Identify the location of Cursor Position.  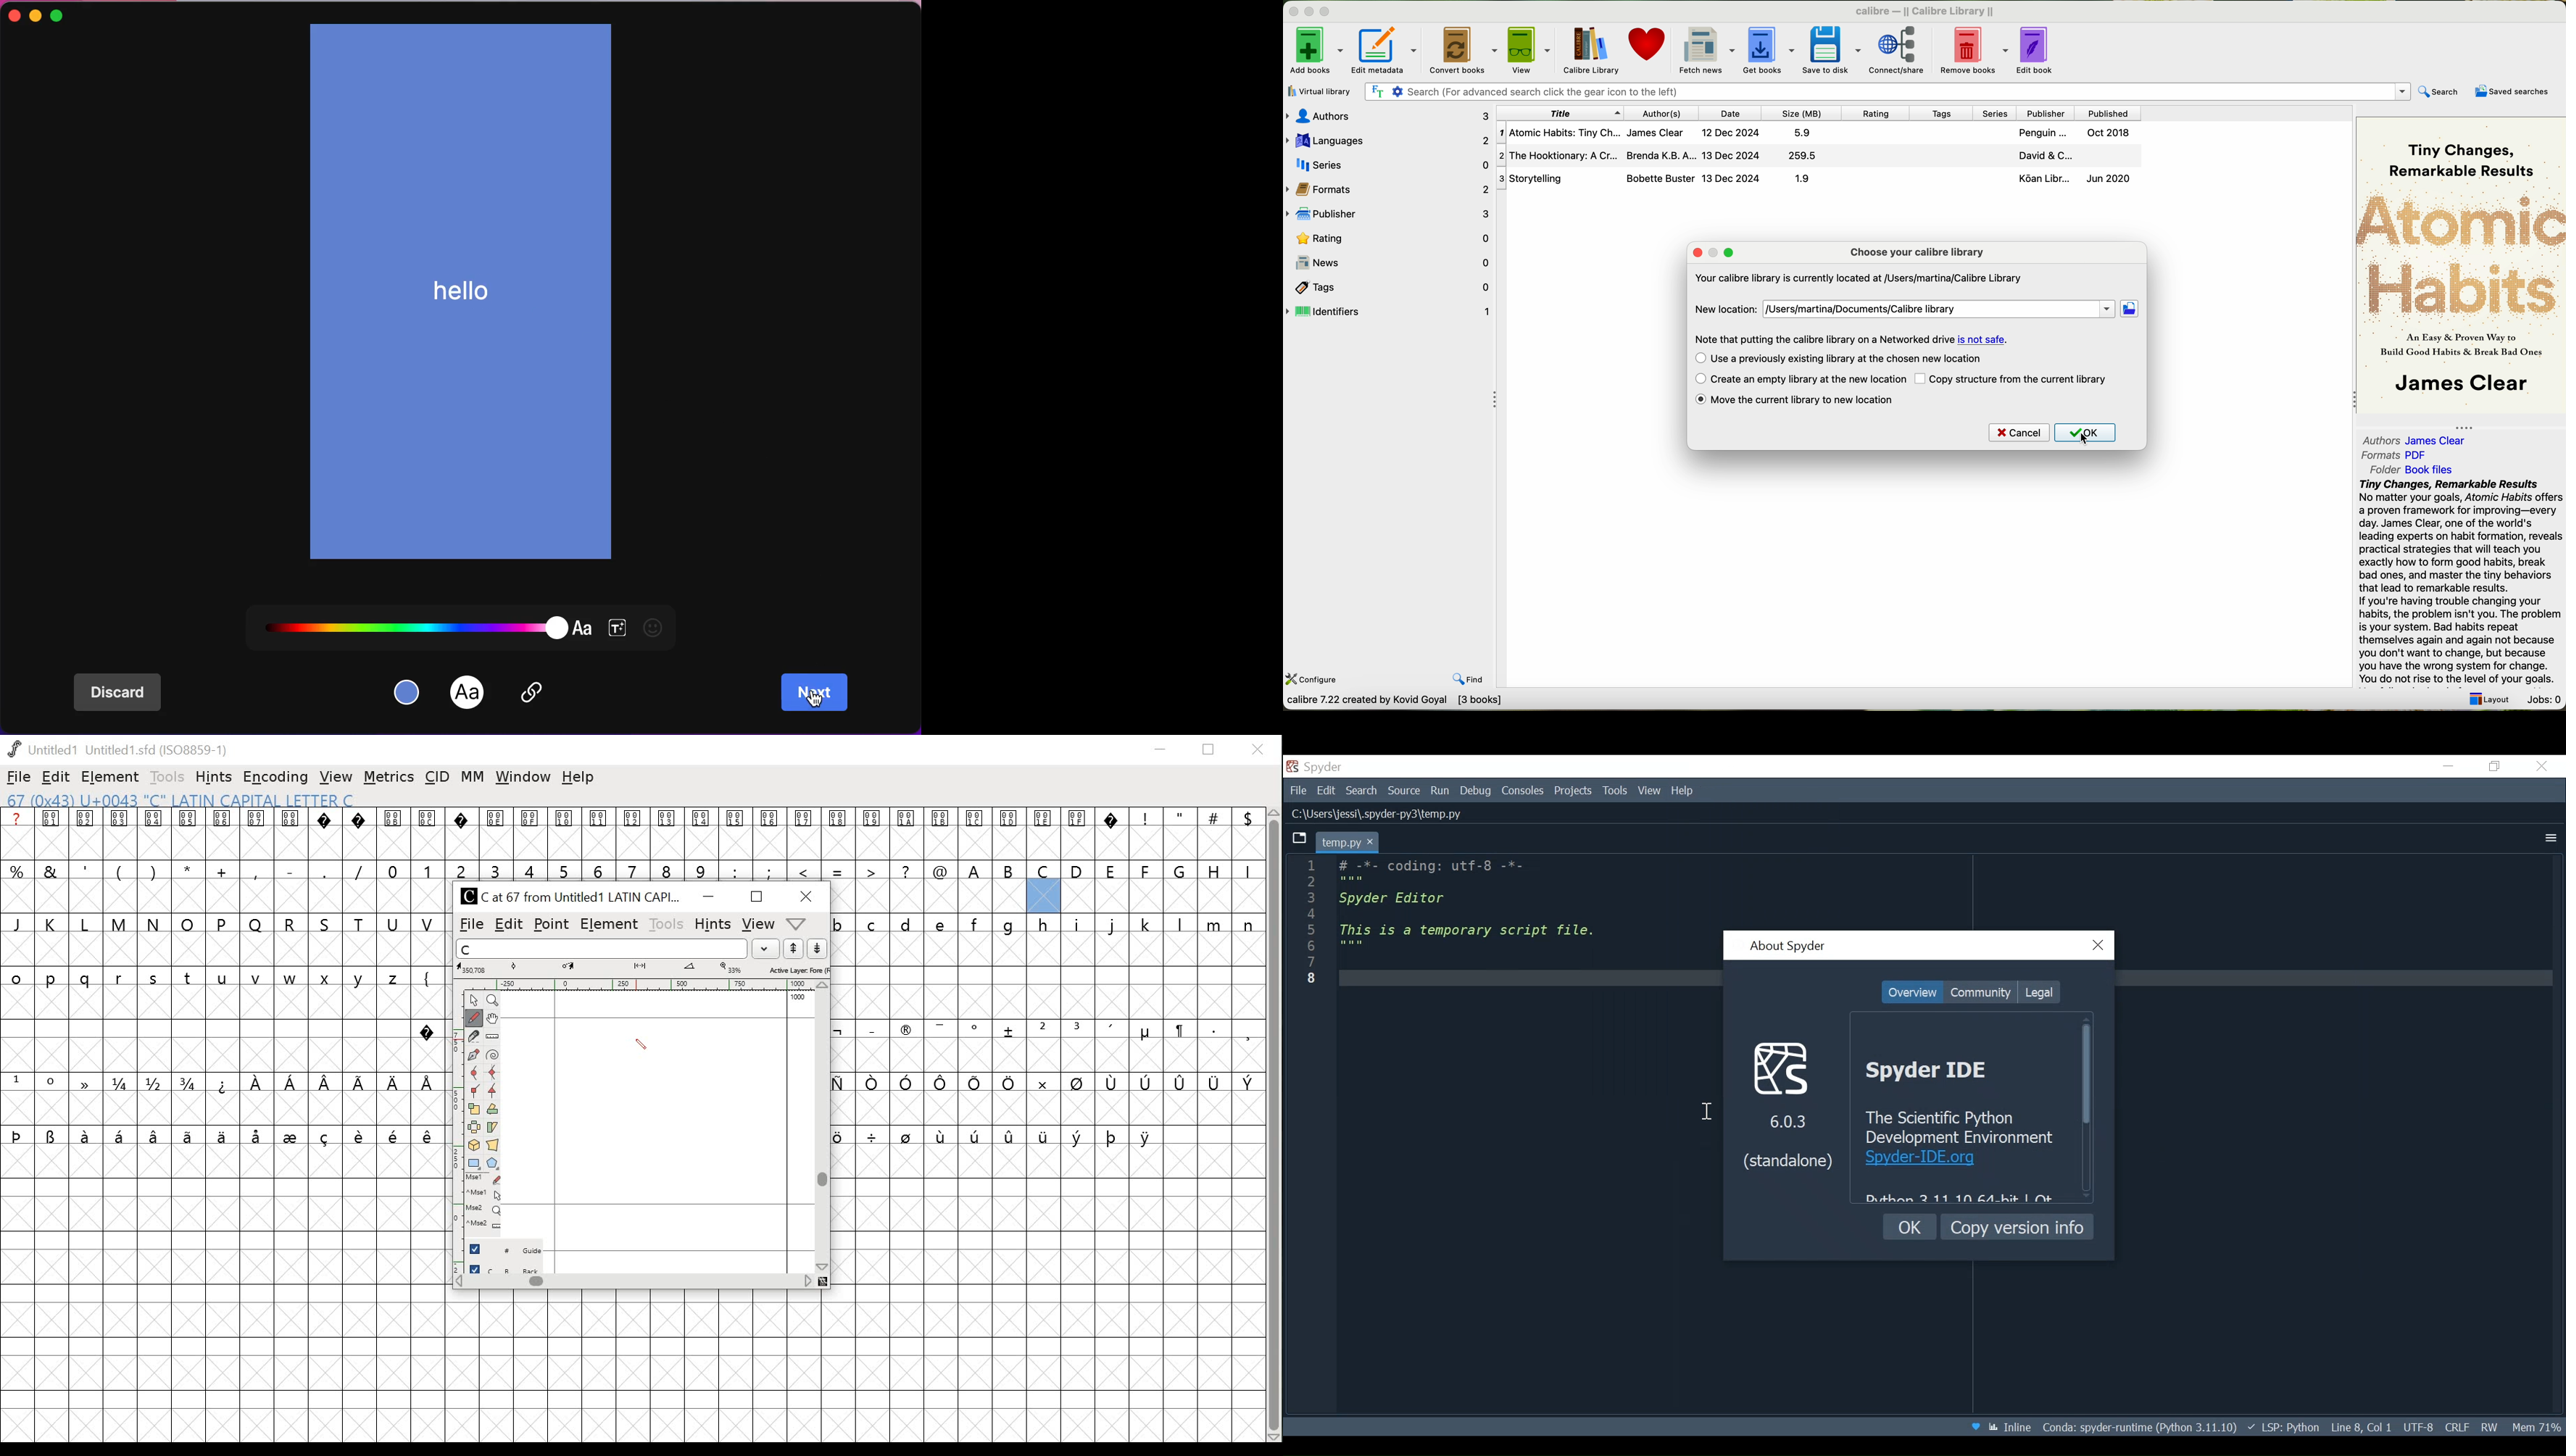
(2361, 1428).